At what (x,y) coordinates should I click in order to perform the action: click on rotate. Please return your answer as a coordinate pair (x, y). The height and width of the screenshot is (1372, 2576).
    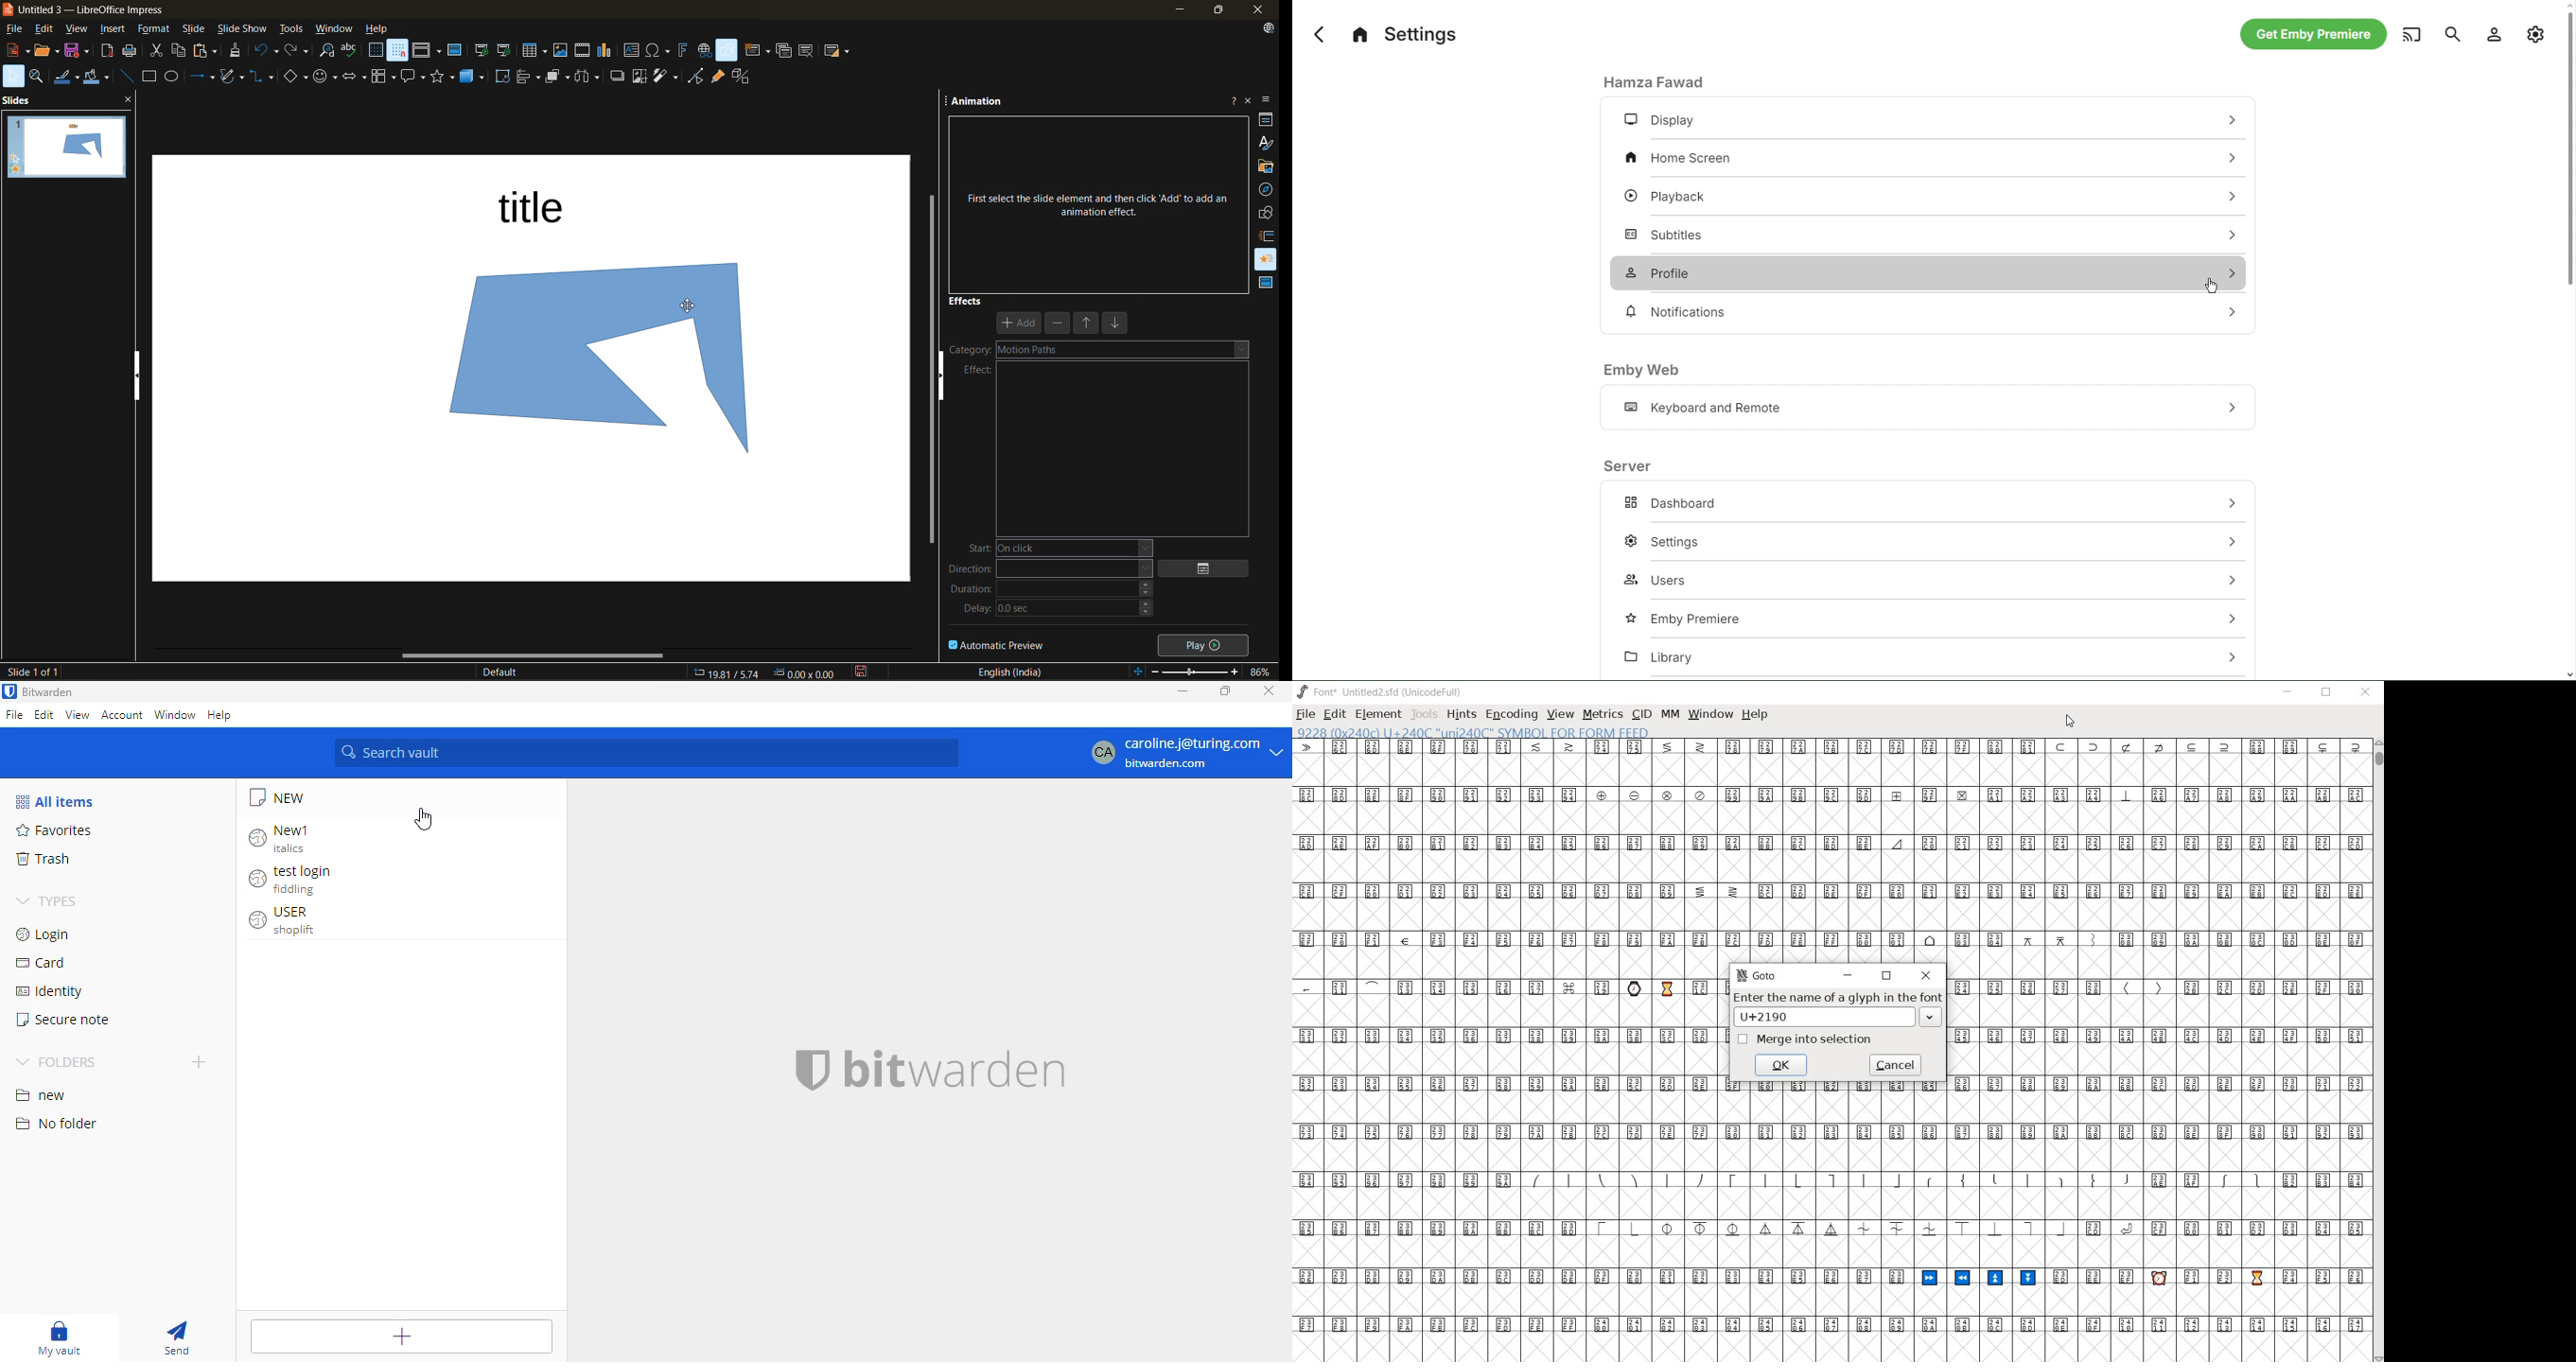
    Looking at the image, I should click on (503, 78).